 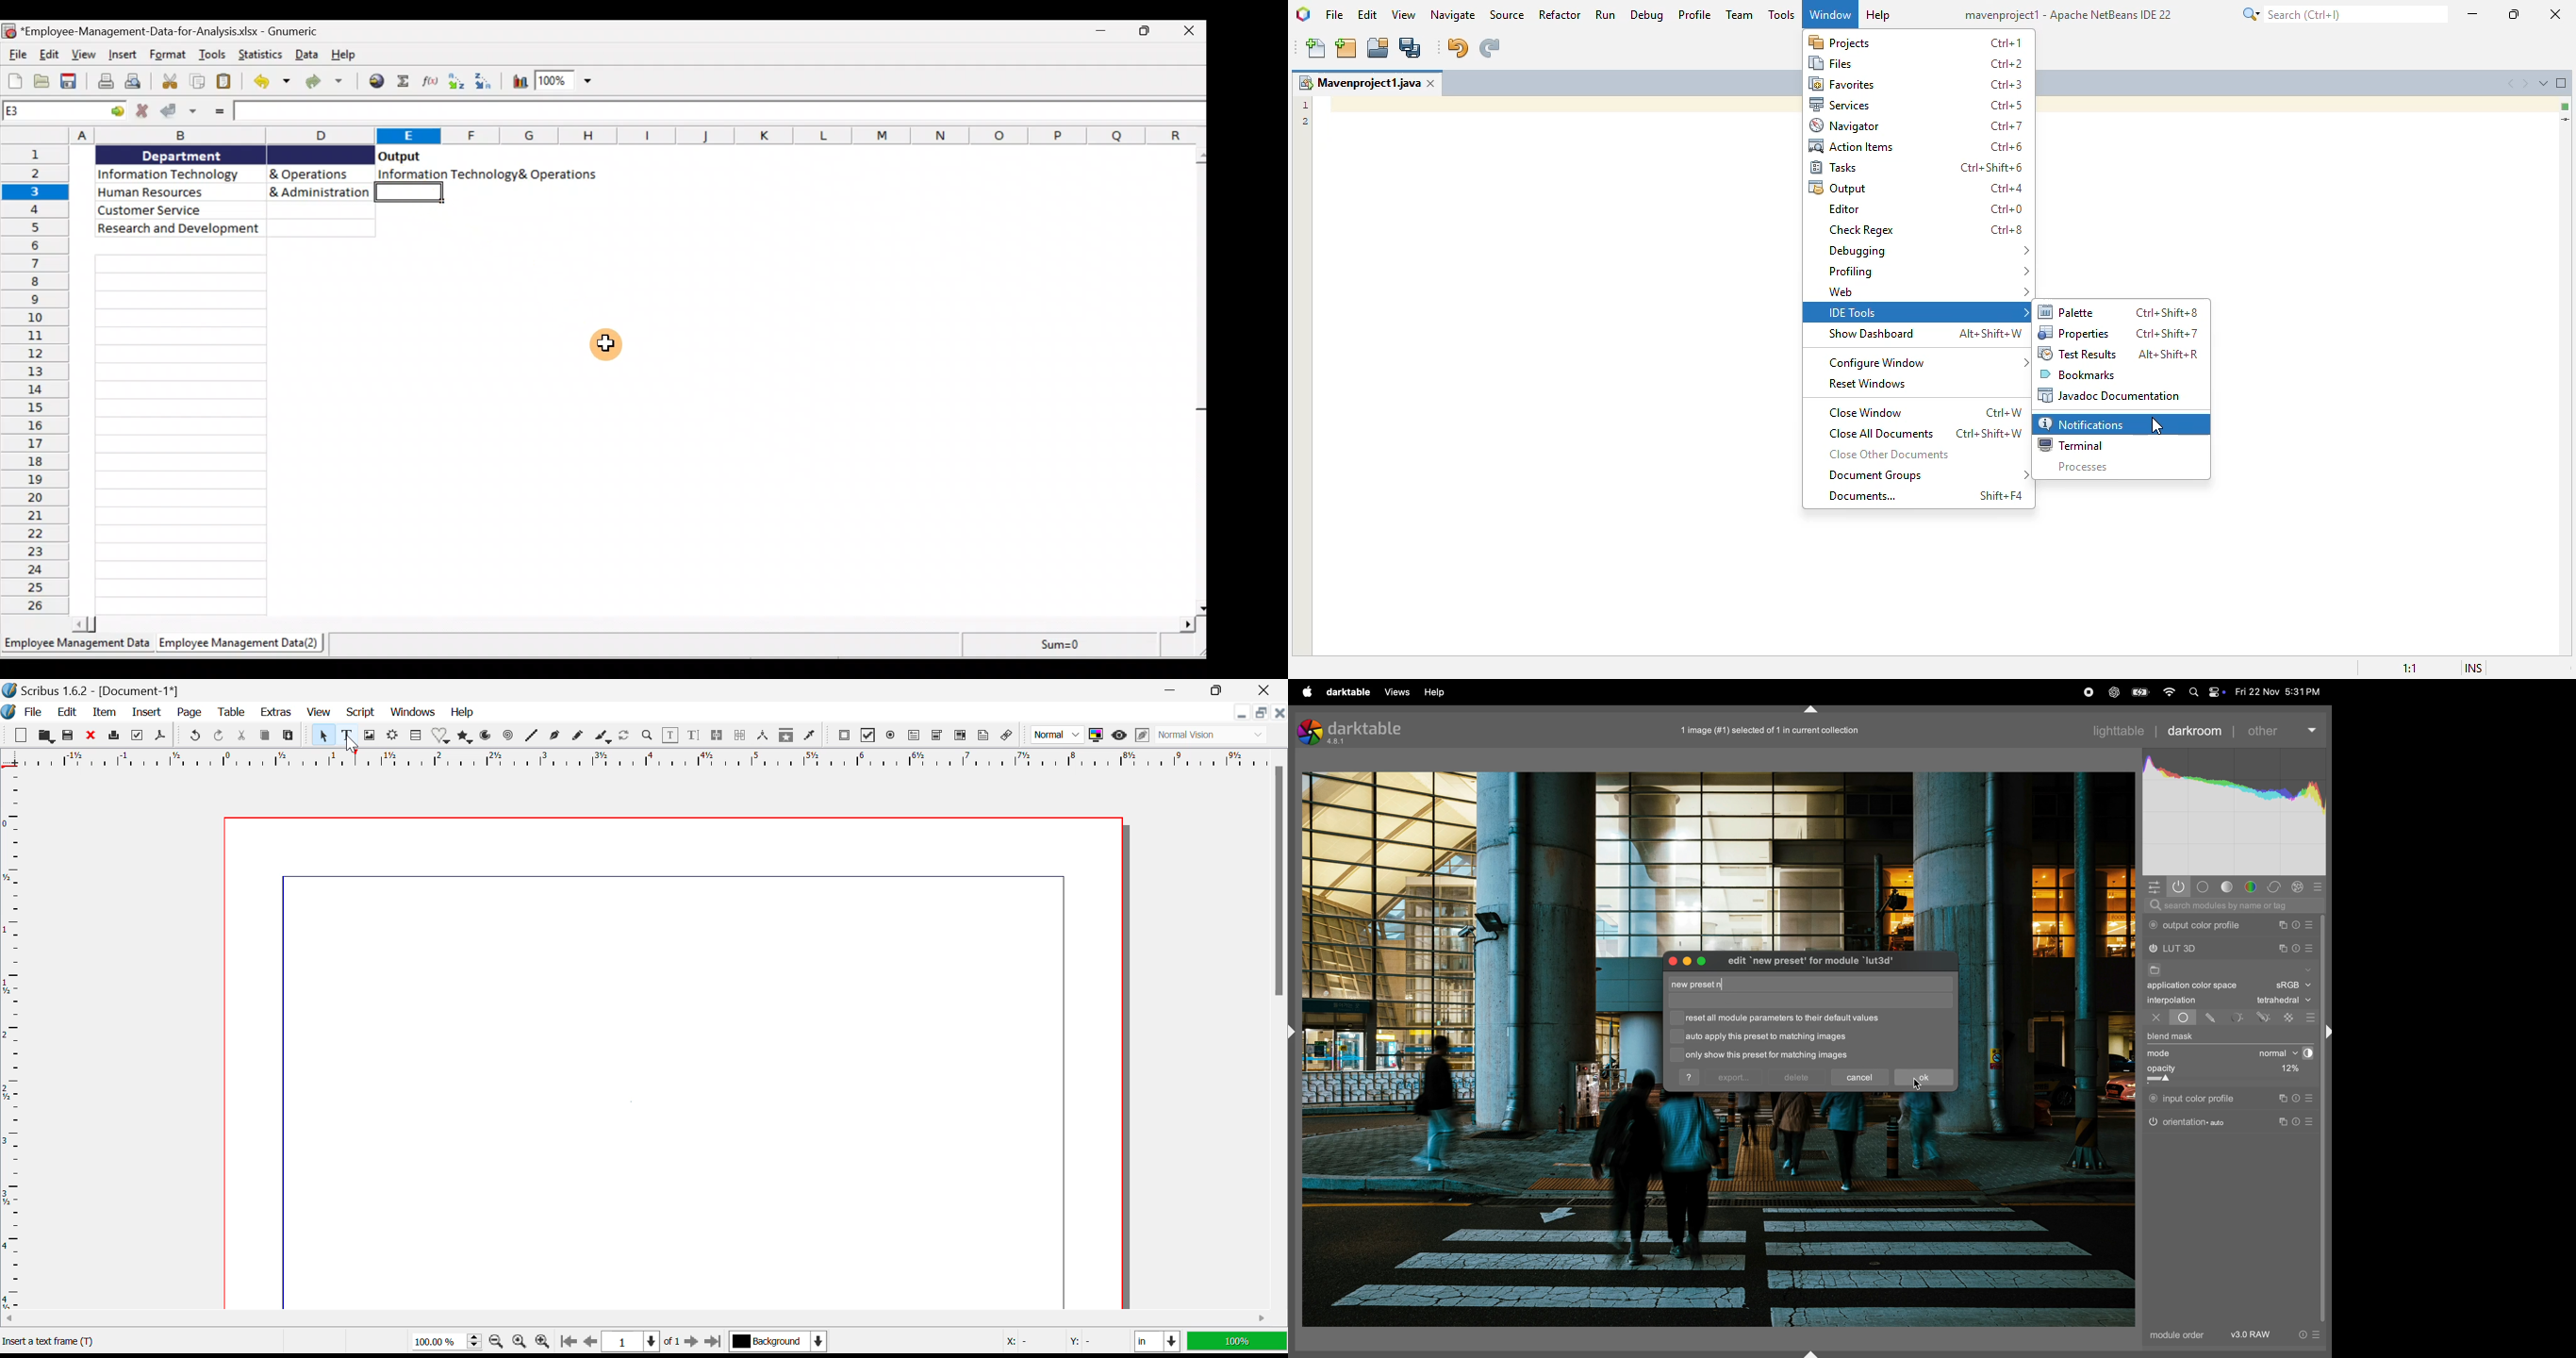 I want to click on Edit a function in the current cell, so click(x=427, y=80).